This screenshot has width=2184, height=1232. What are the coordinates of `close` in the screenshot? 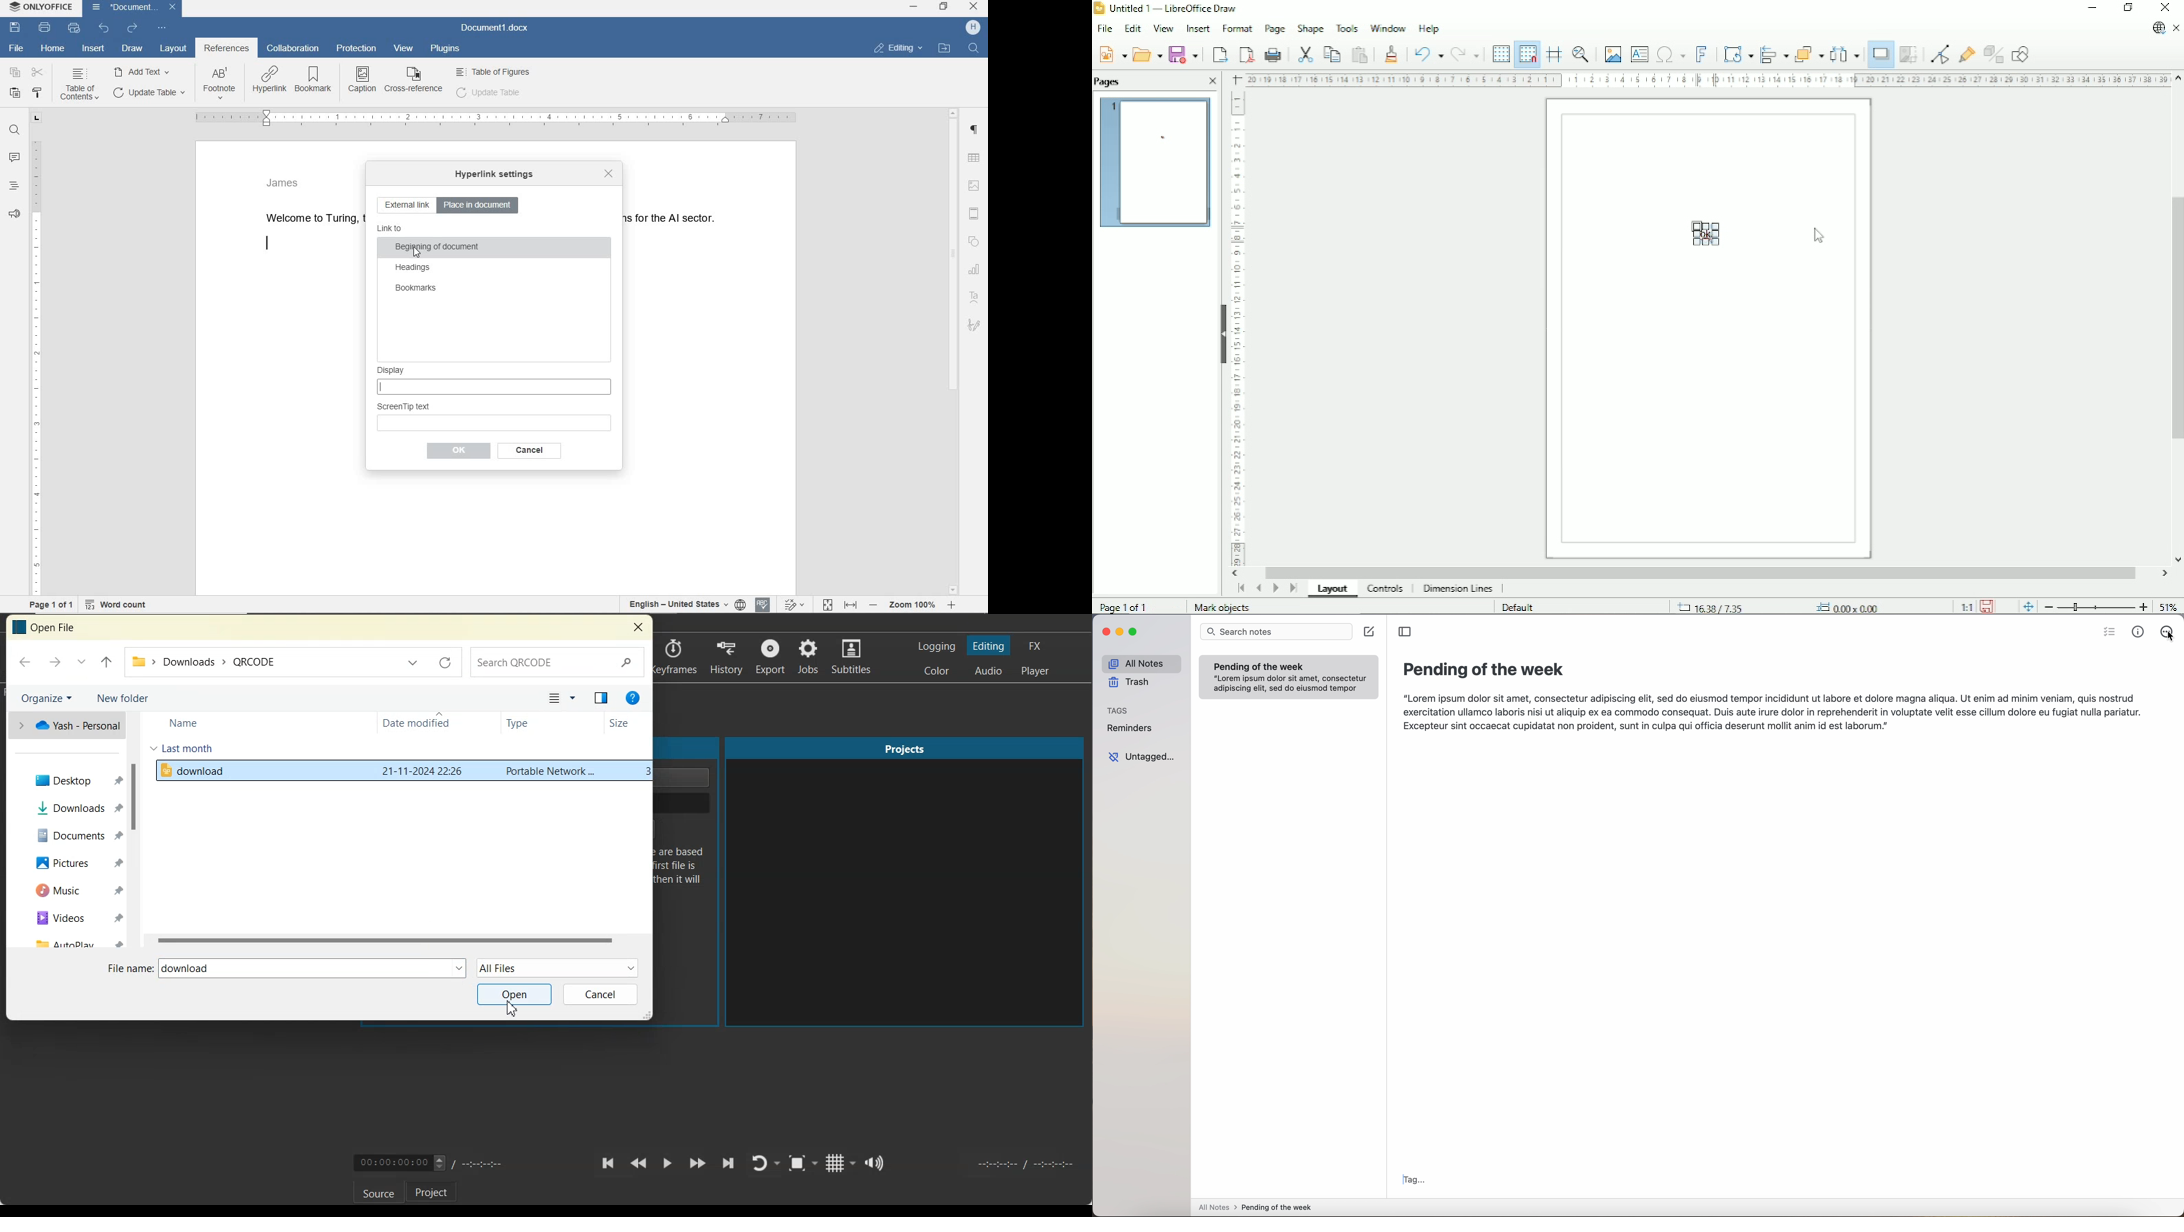 It's located at (607, 173).